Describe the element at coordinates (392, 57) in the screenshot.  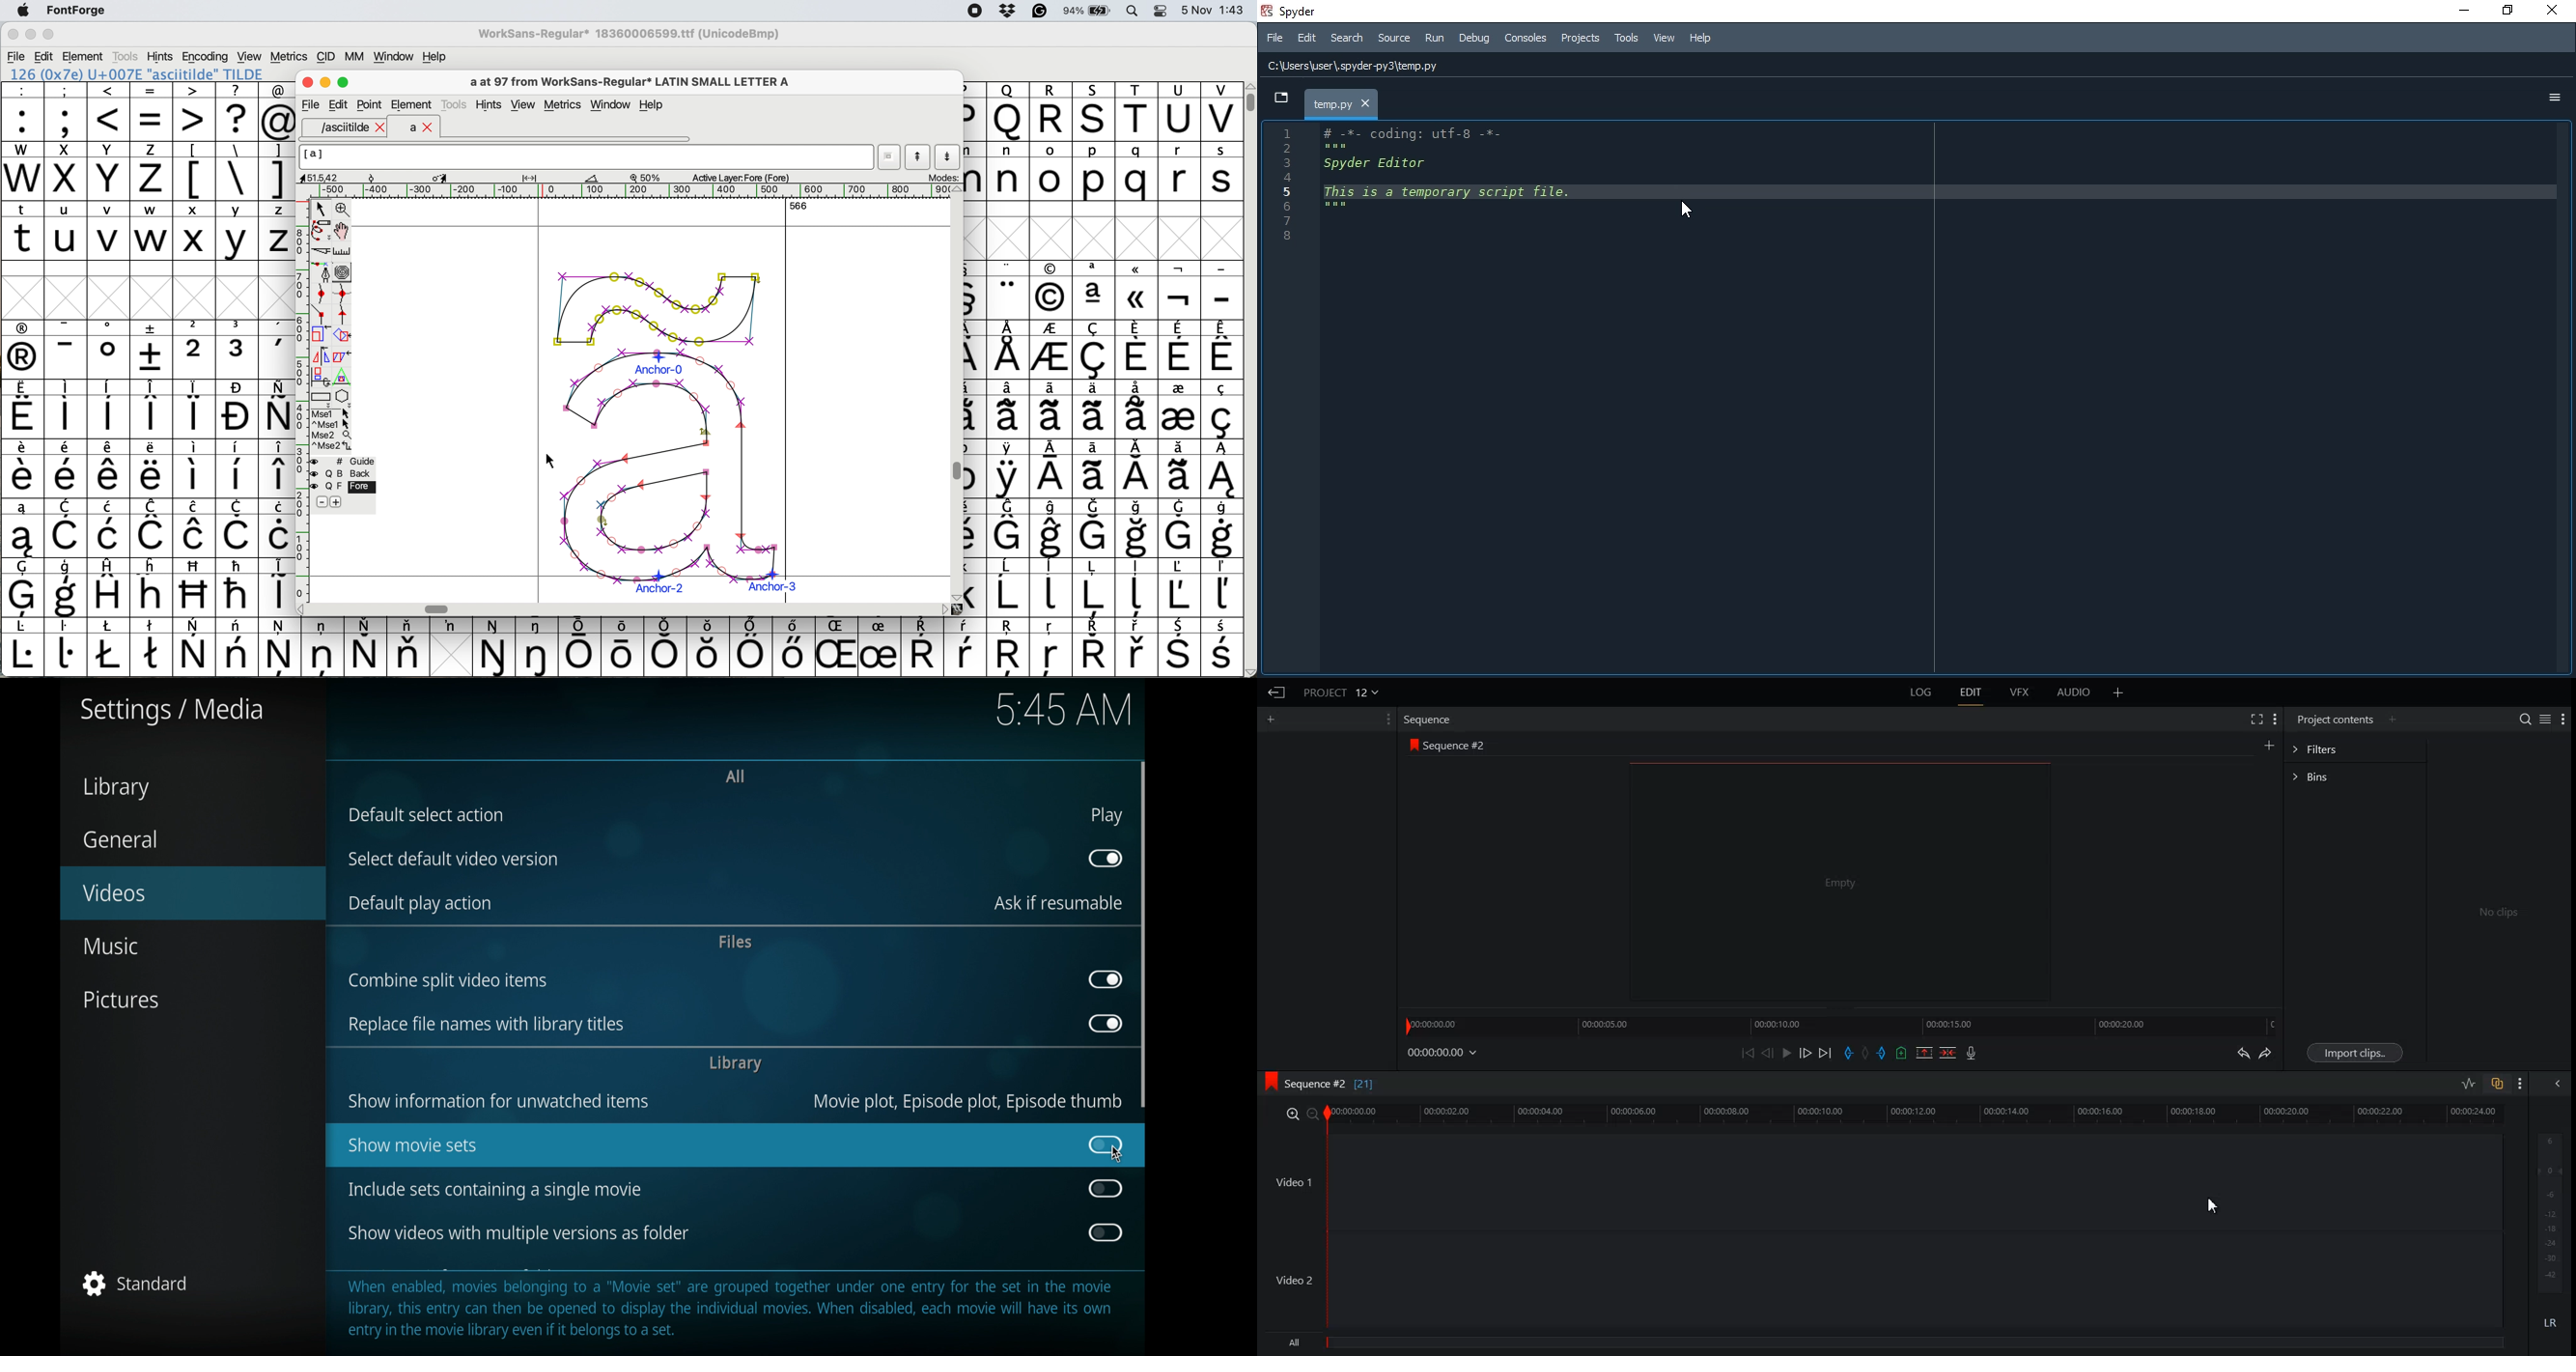
I see `window` at that location.